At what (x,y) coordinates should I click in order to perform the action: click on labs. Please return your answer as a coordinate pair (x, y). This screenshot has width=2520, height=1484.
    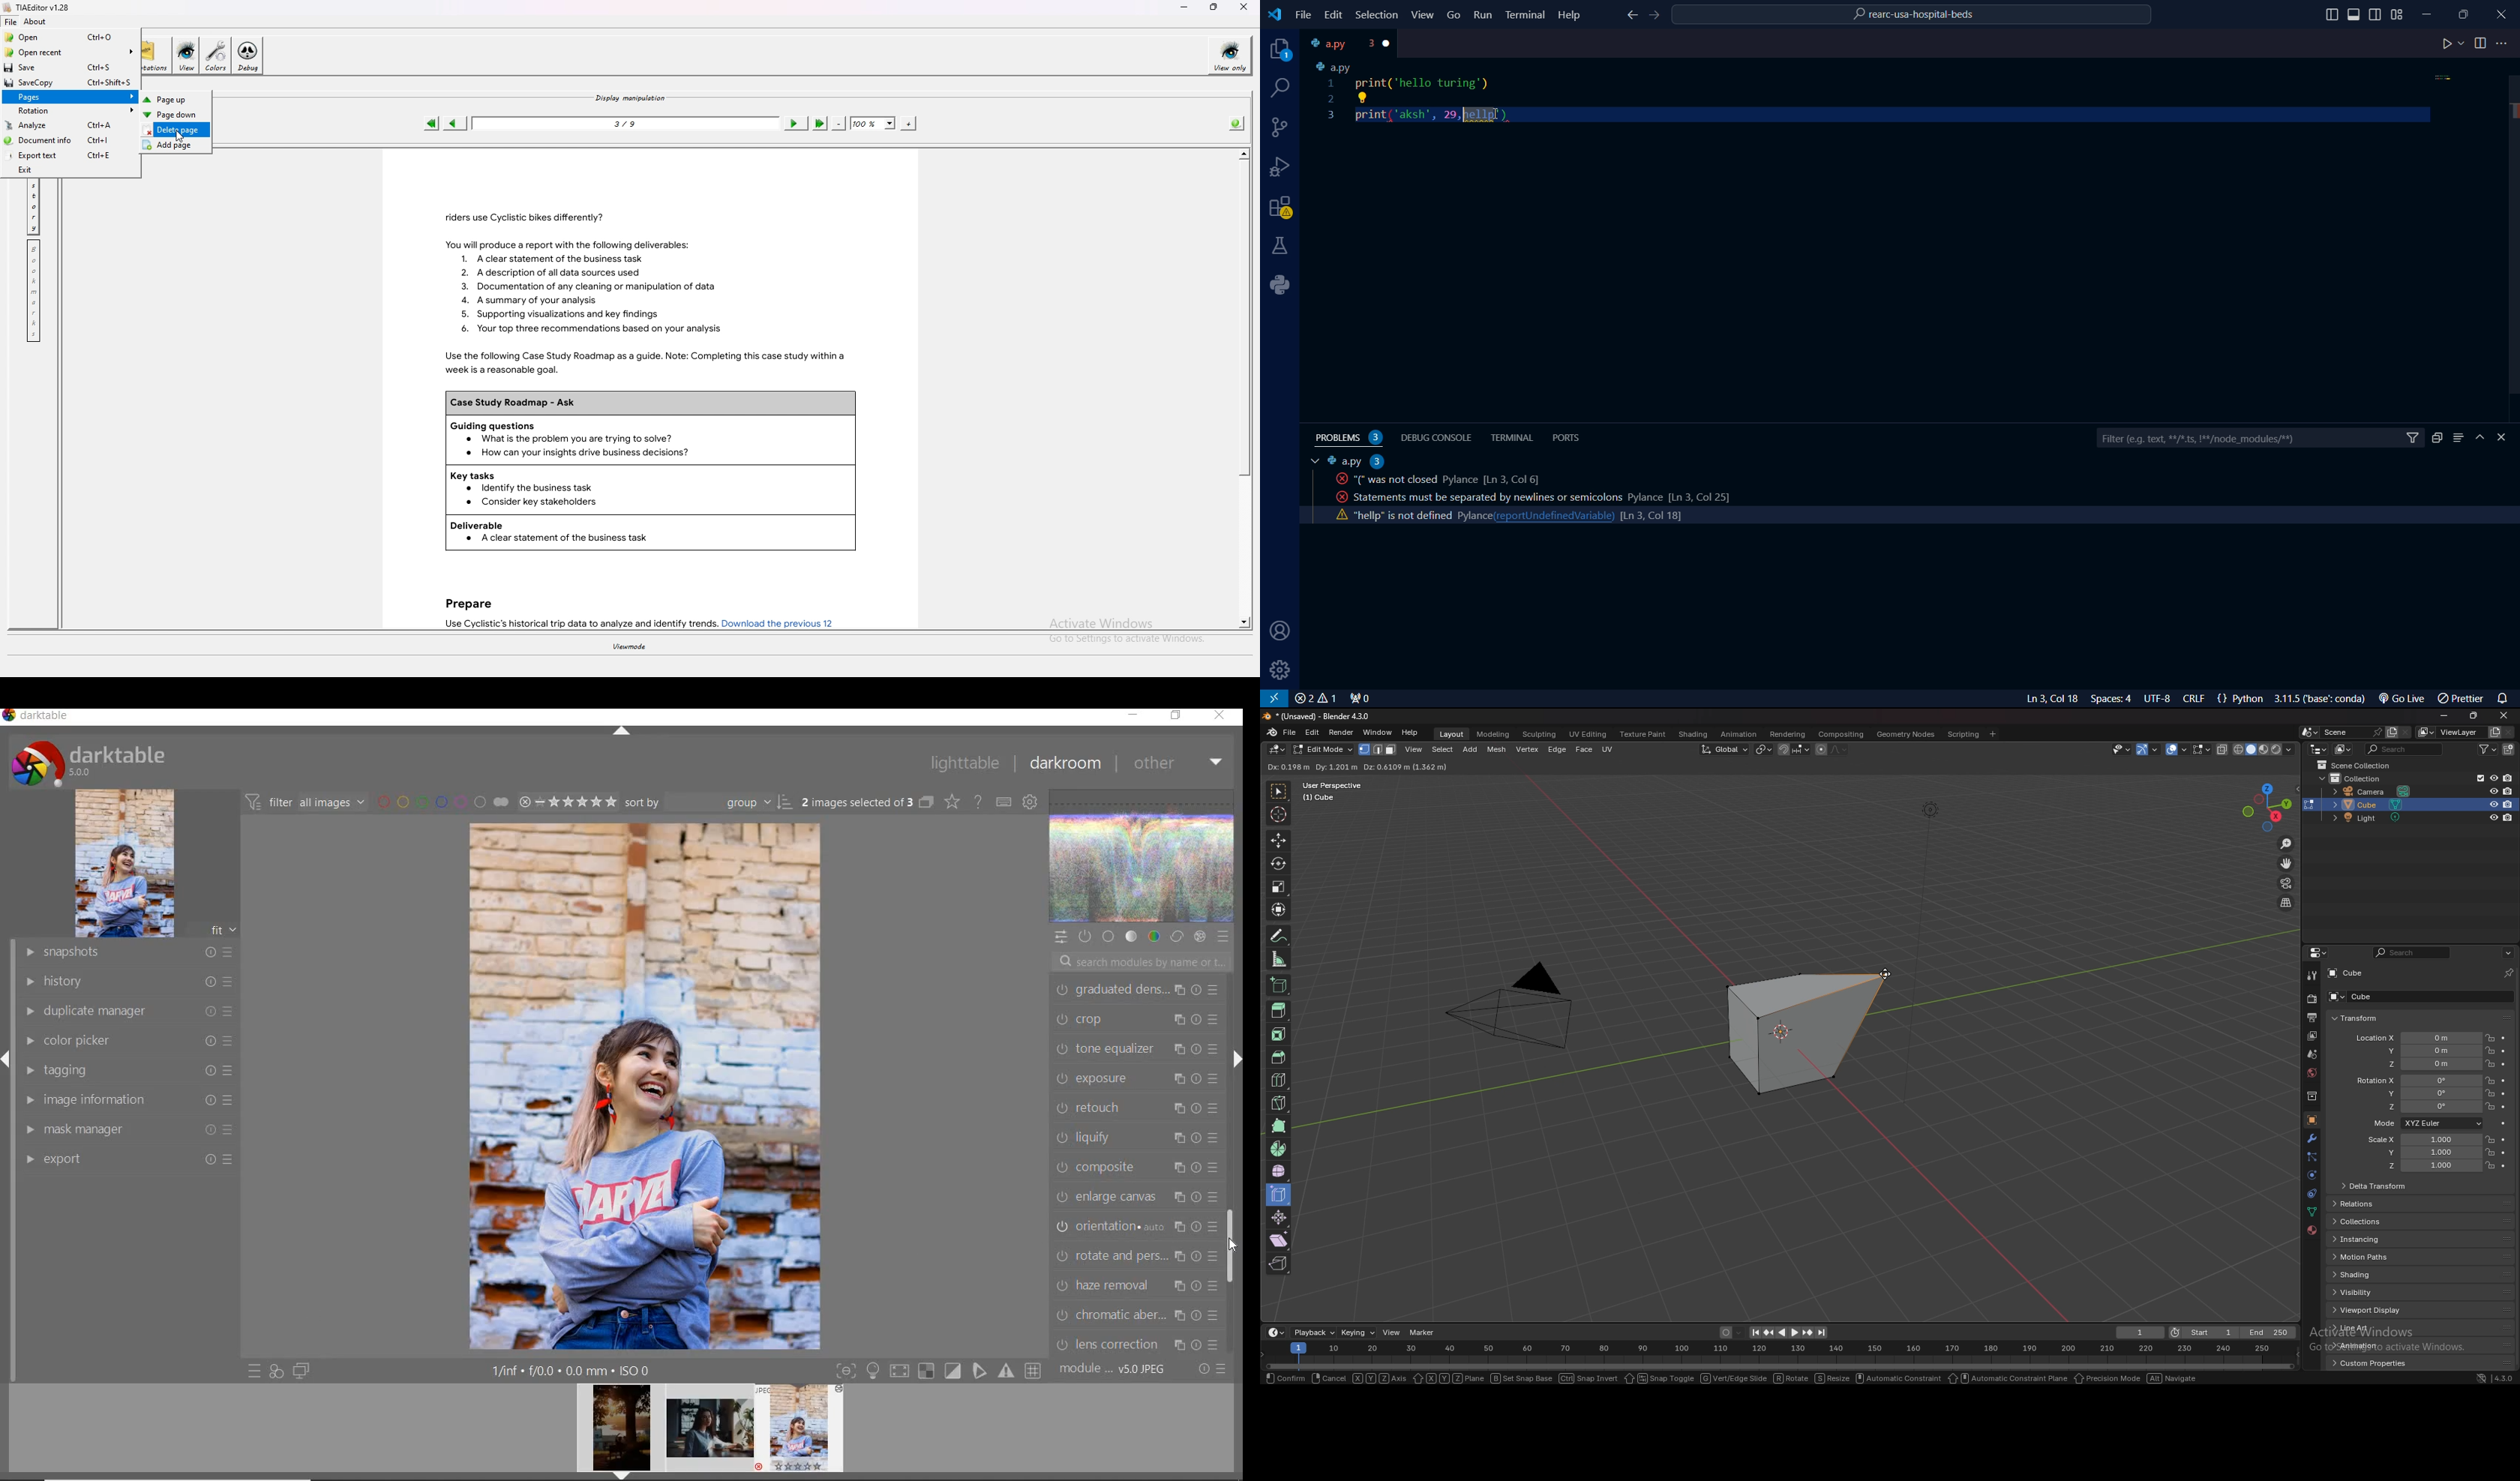
    Looking at the image, I should click on (1281, 245).